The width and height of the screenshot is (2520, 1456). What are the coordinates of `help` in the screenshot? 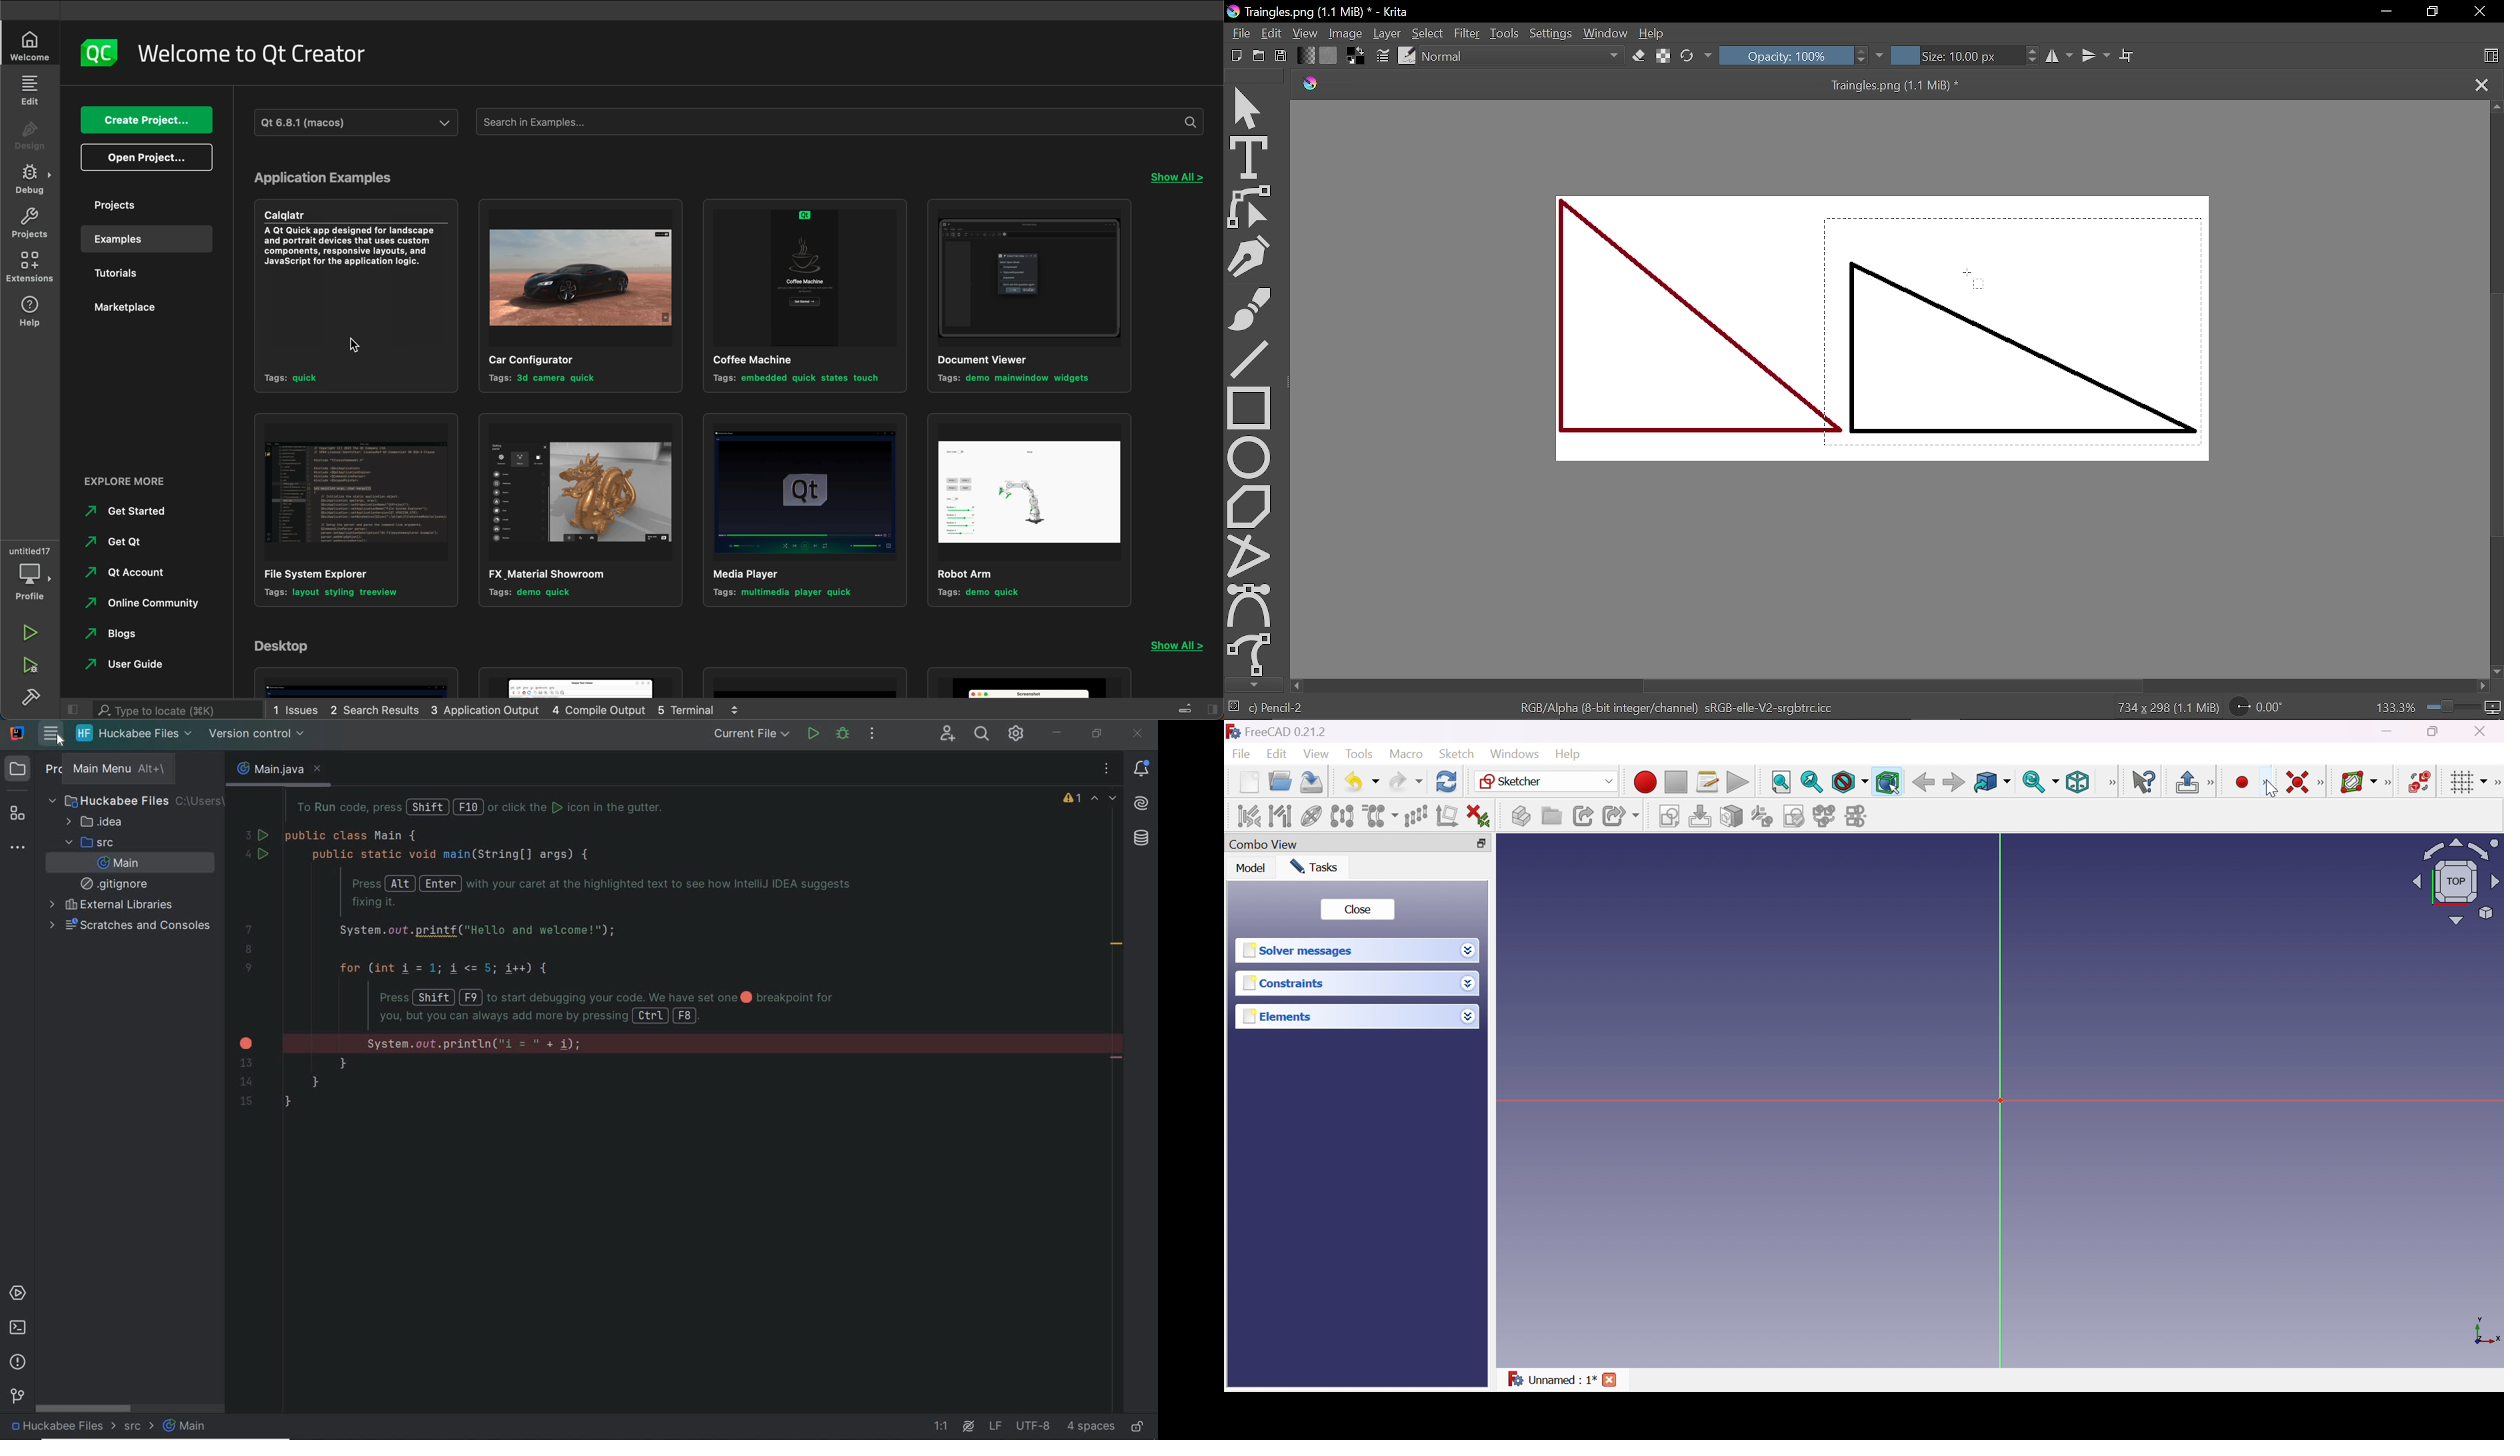 It's located at (30, 316).